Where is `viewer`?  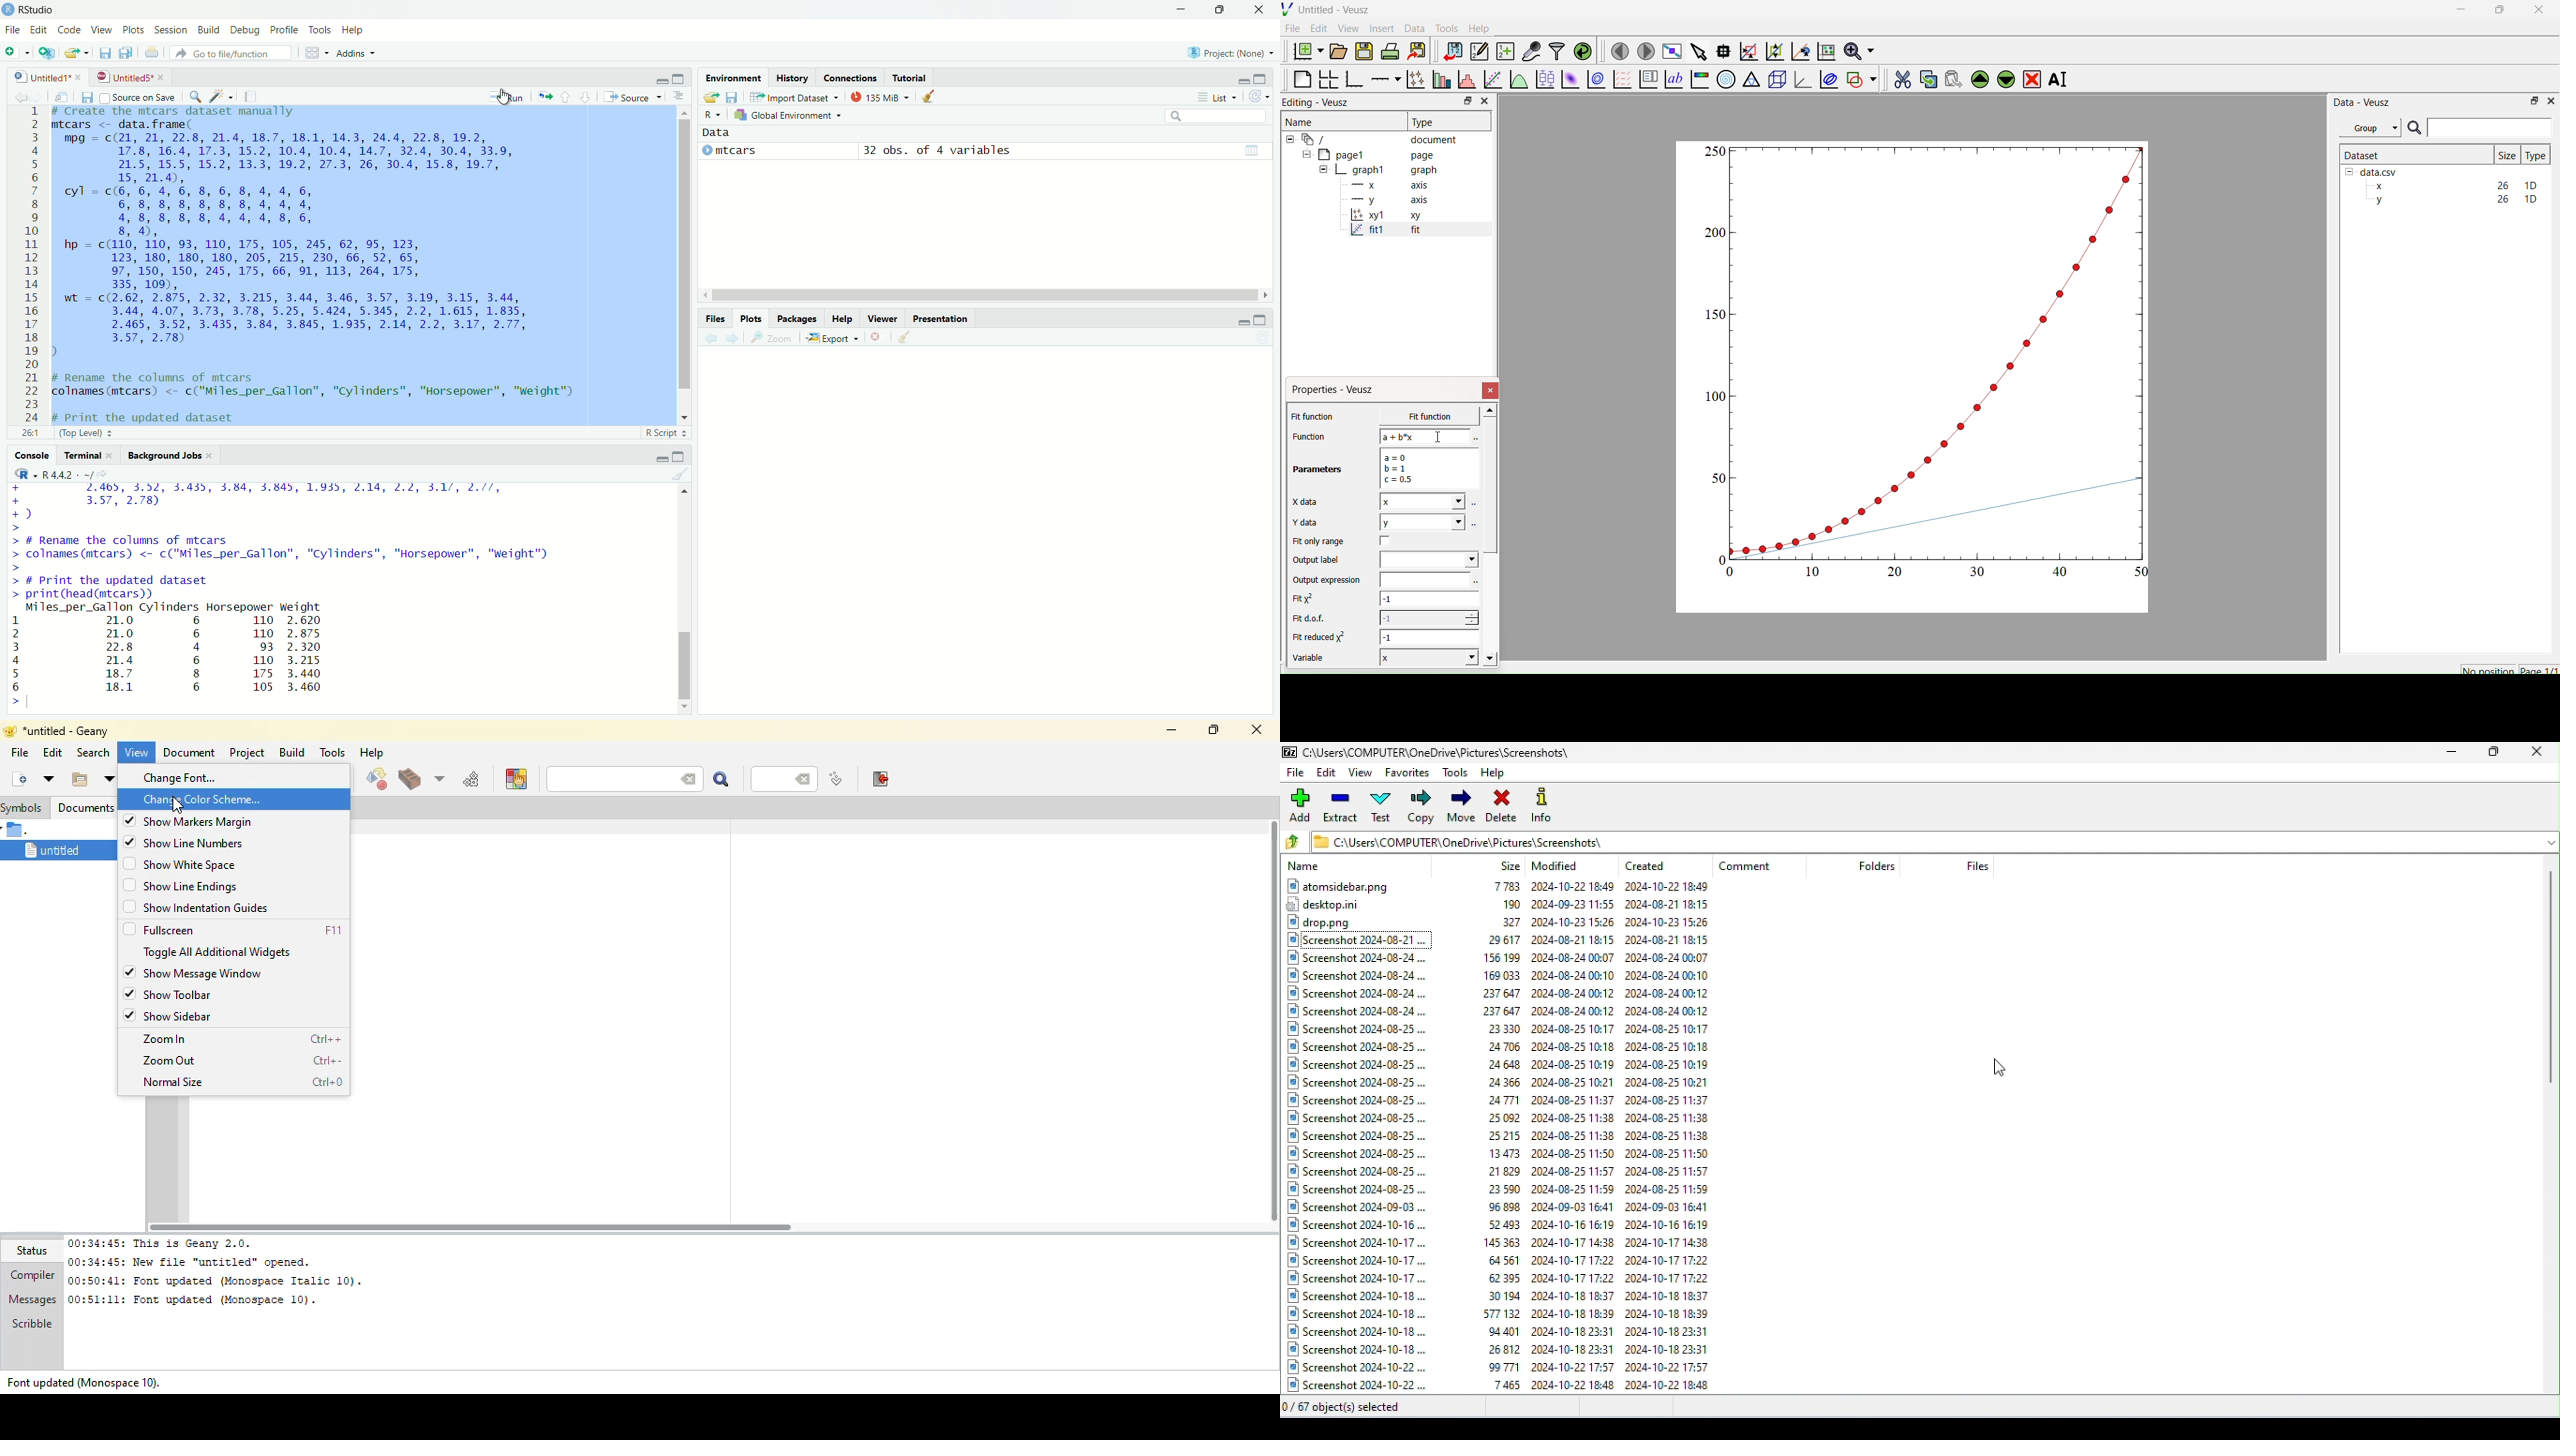 viewer is located at coordinates (883, 319).